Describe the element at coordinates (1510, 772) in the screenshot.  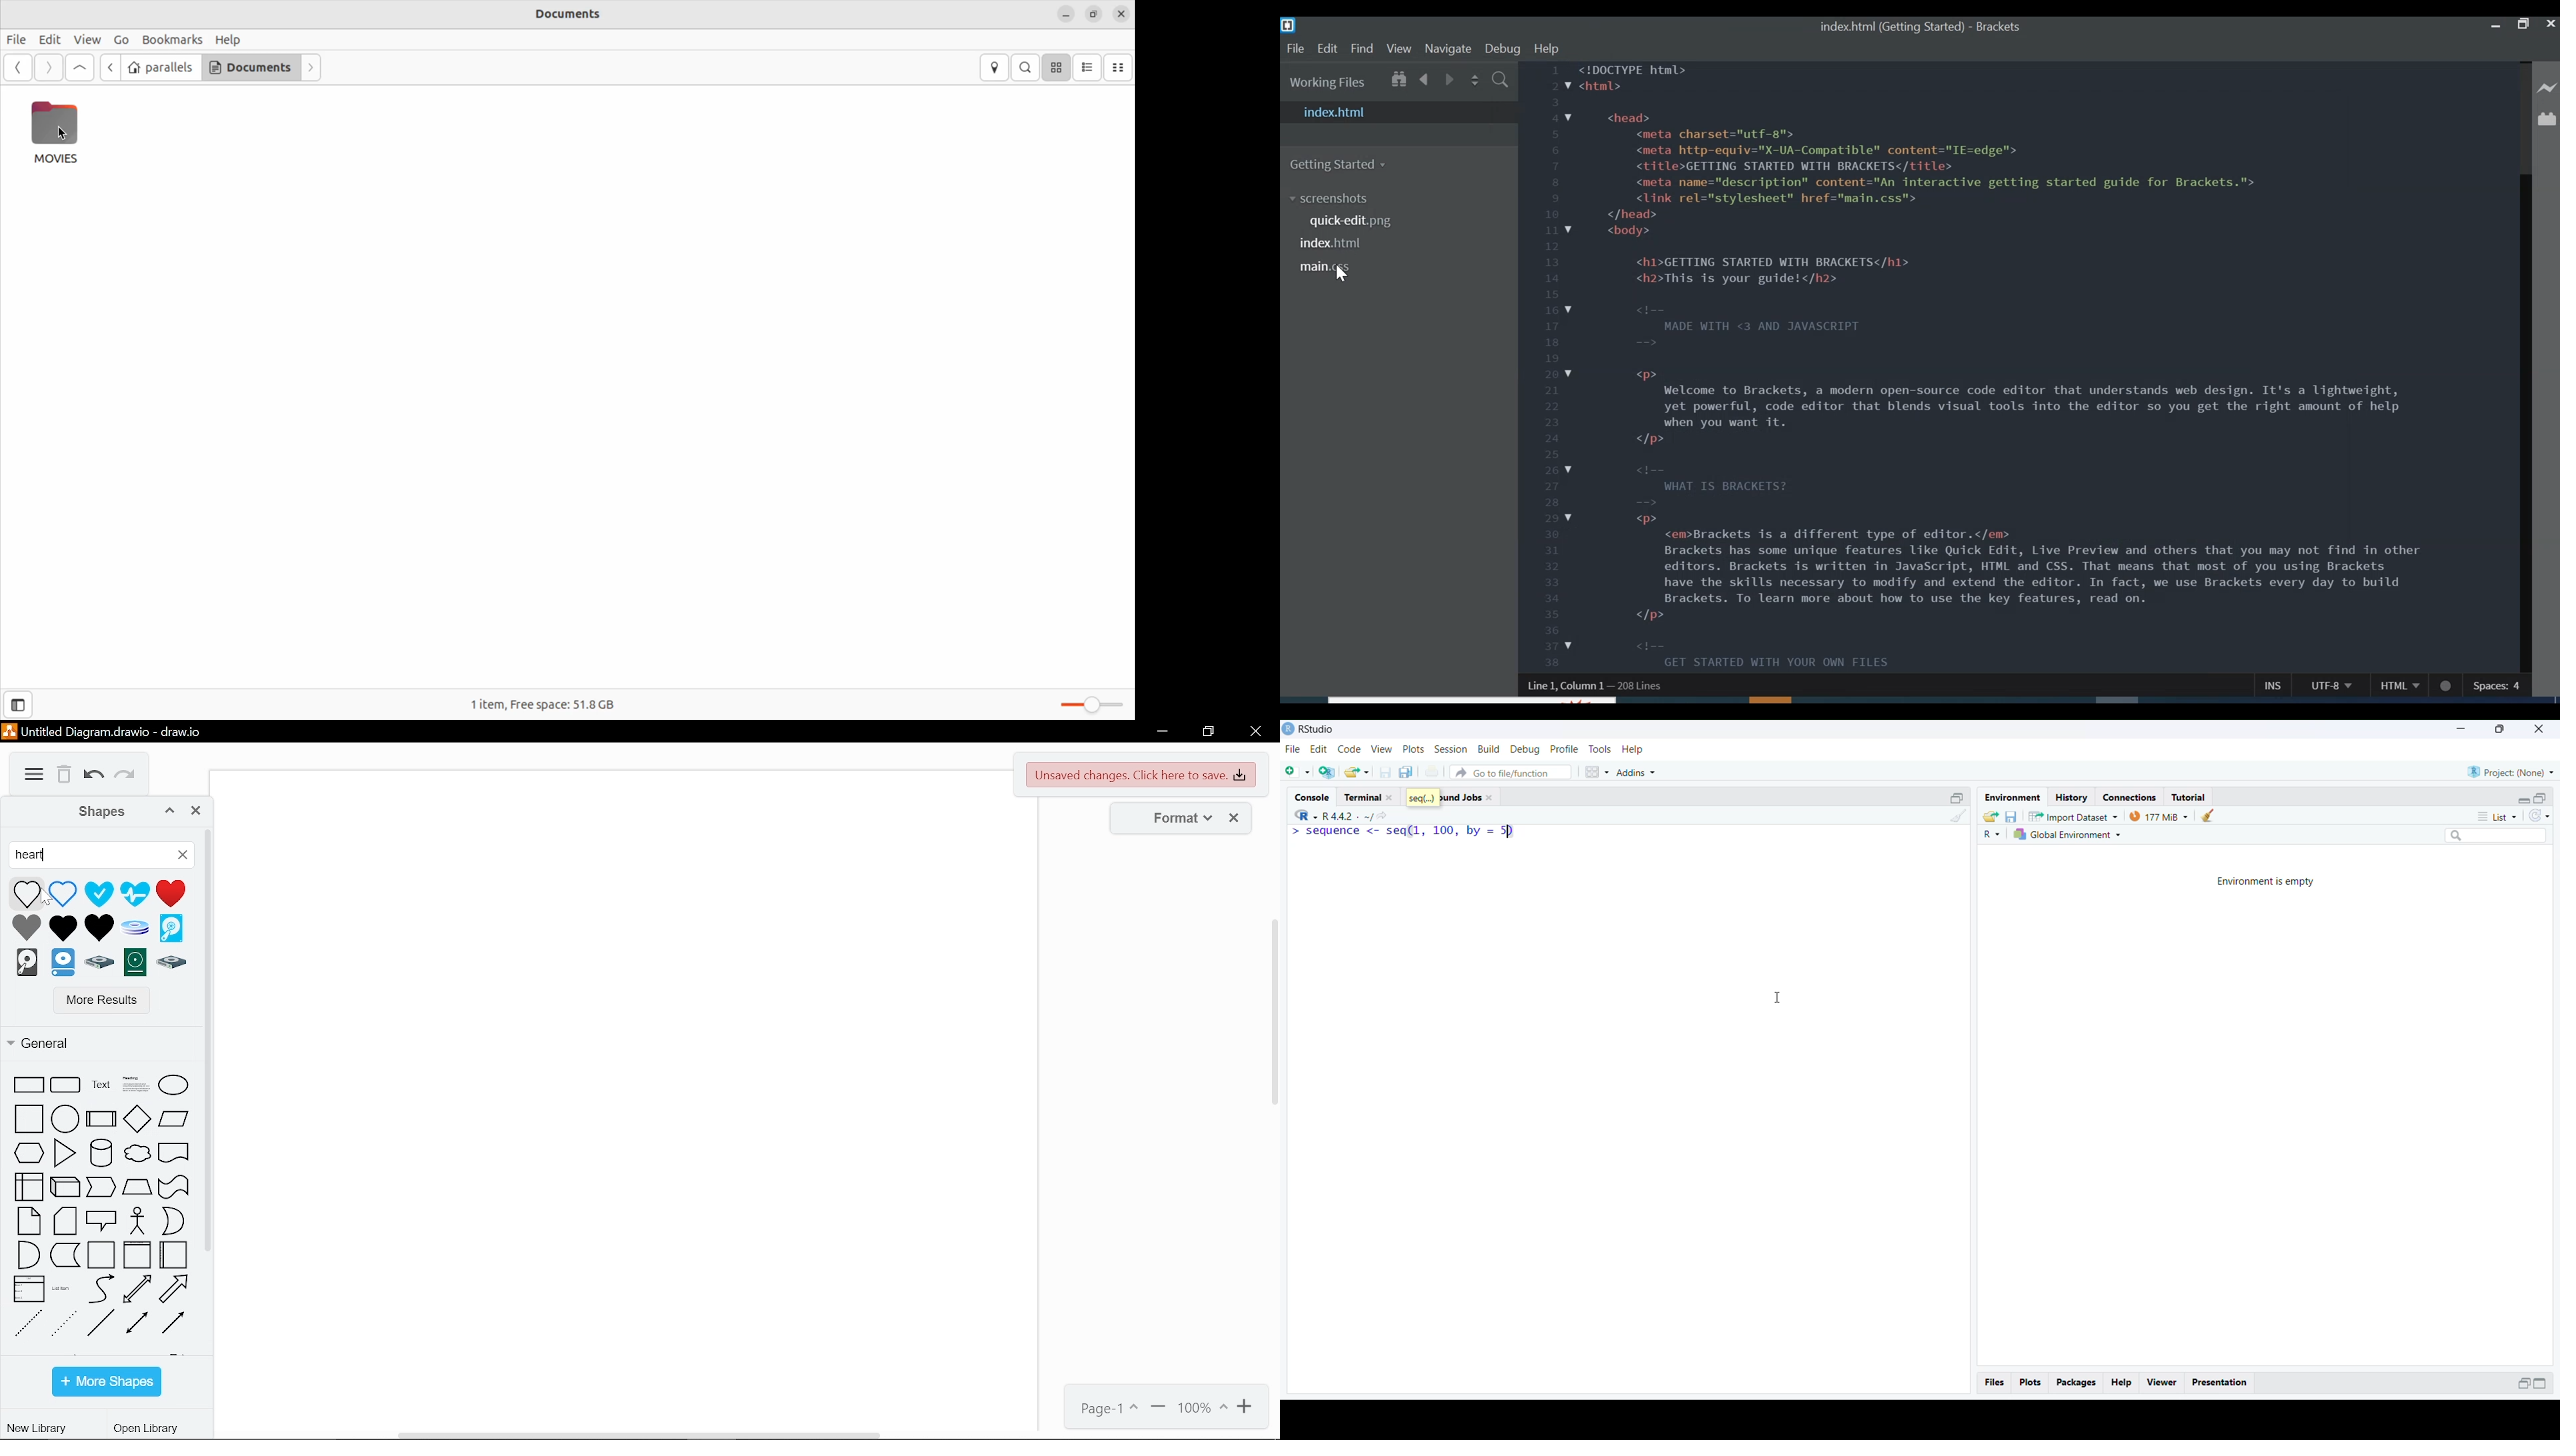
I see `go to file/function` at that location.